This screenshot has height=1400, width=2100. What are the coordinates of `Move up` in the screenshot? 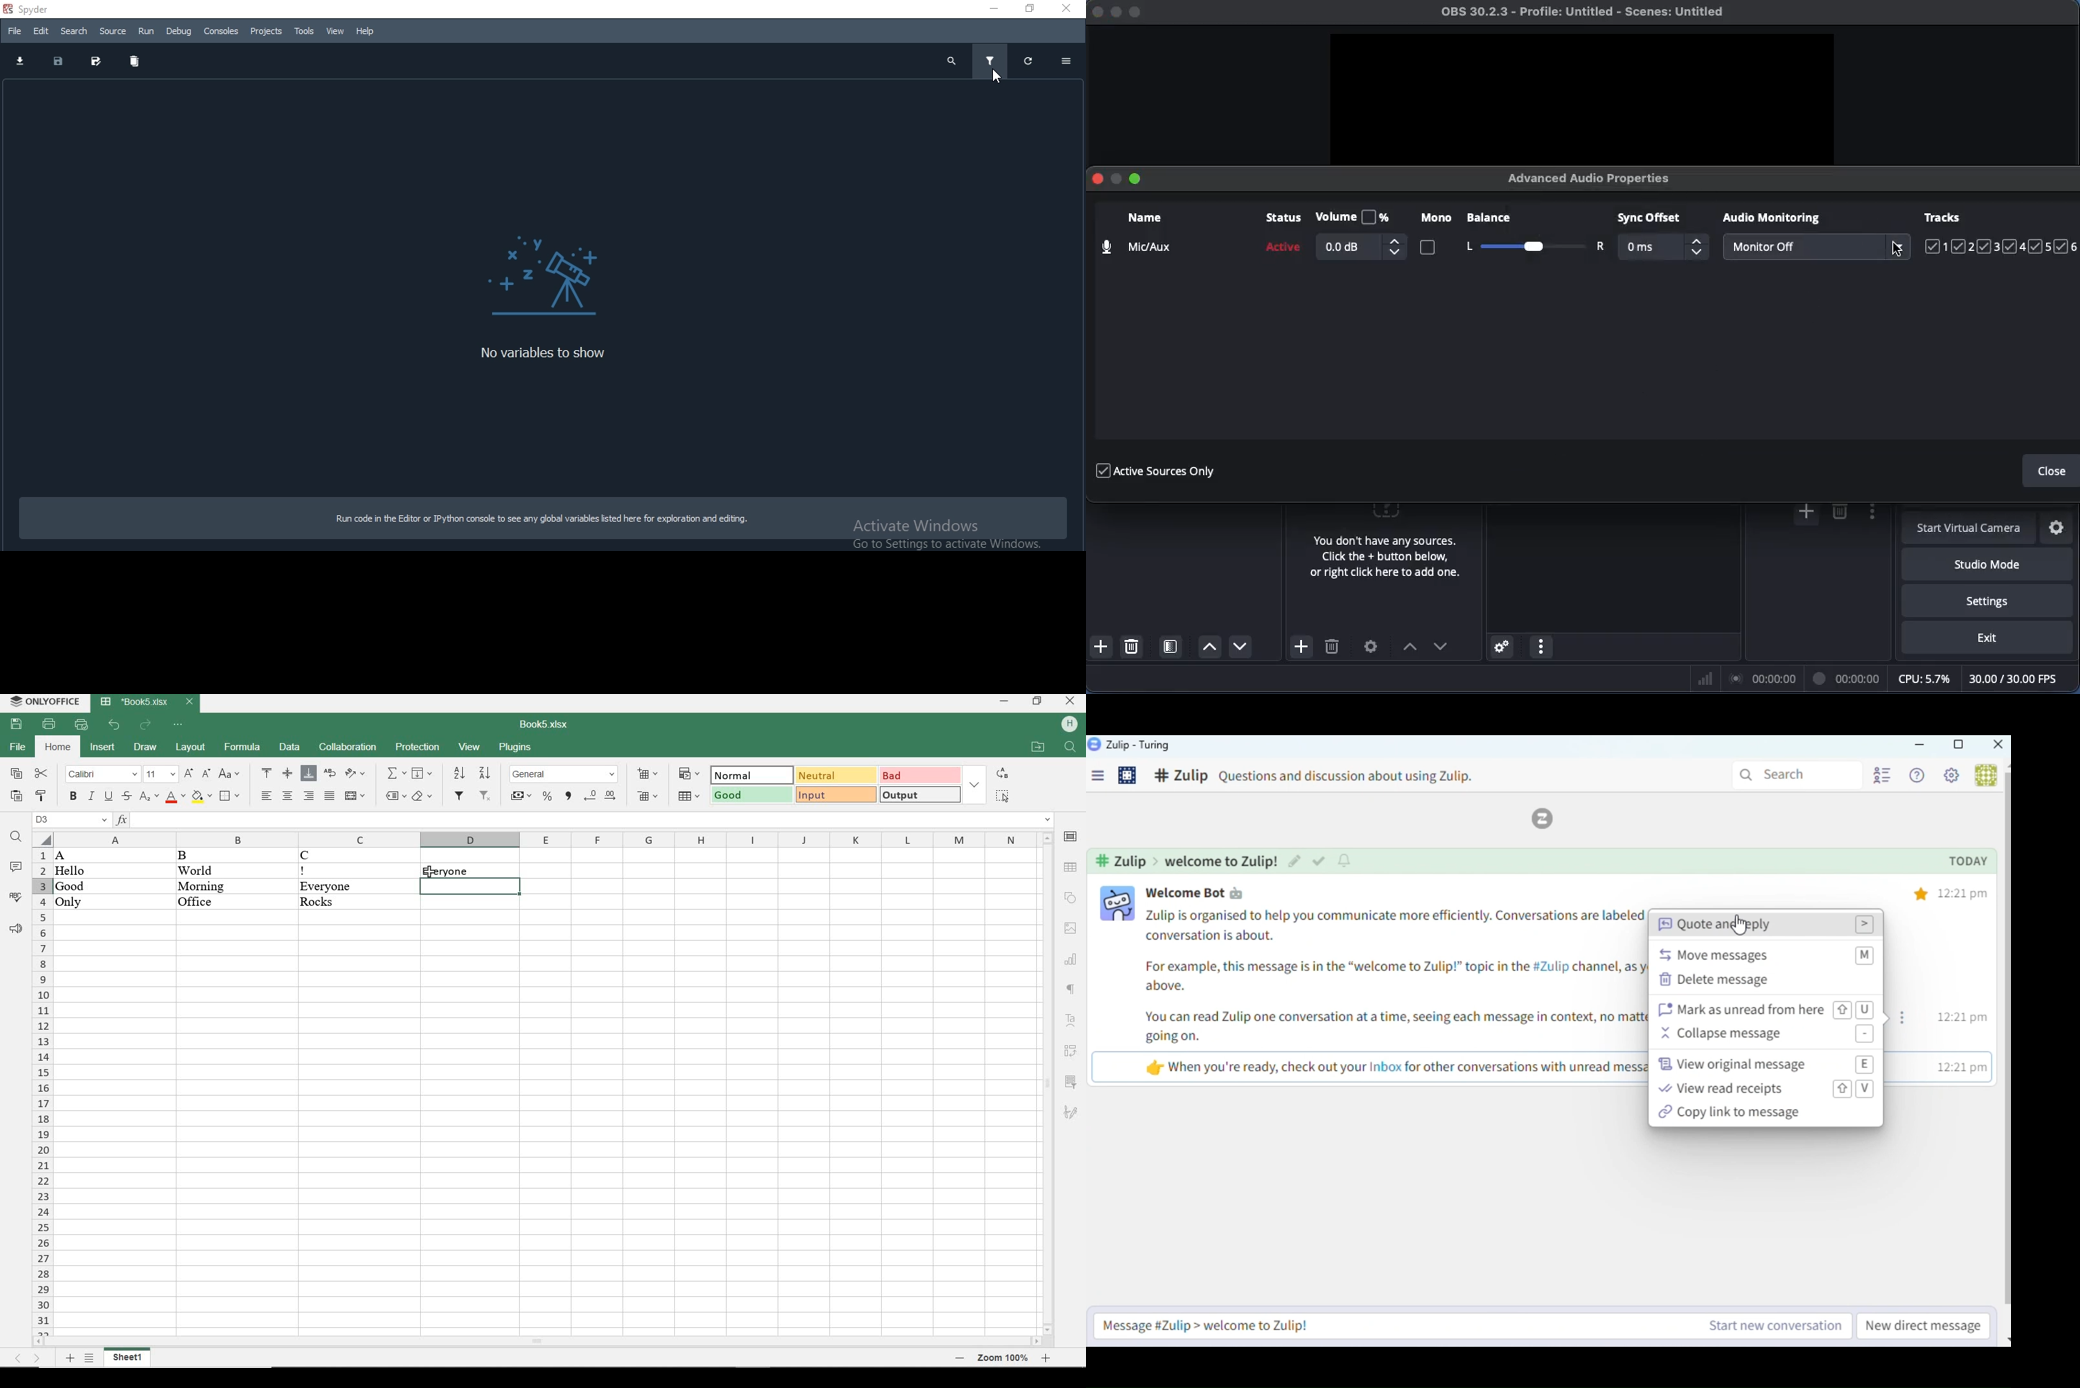 It's located at (1409, 648).